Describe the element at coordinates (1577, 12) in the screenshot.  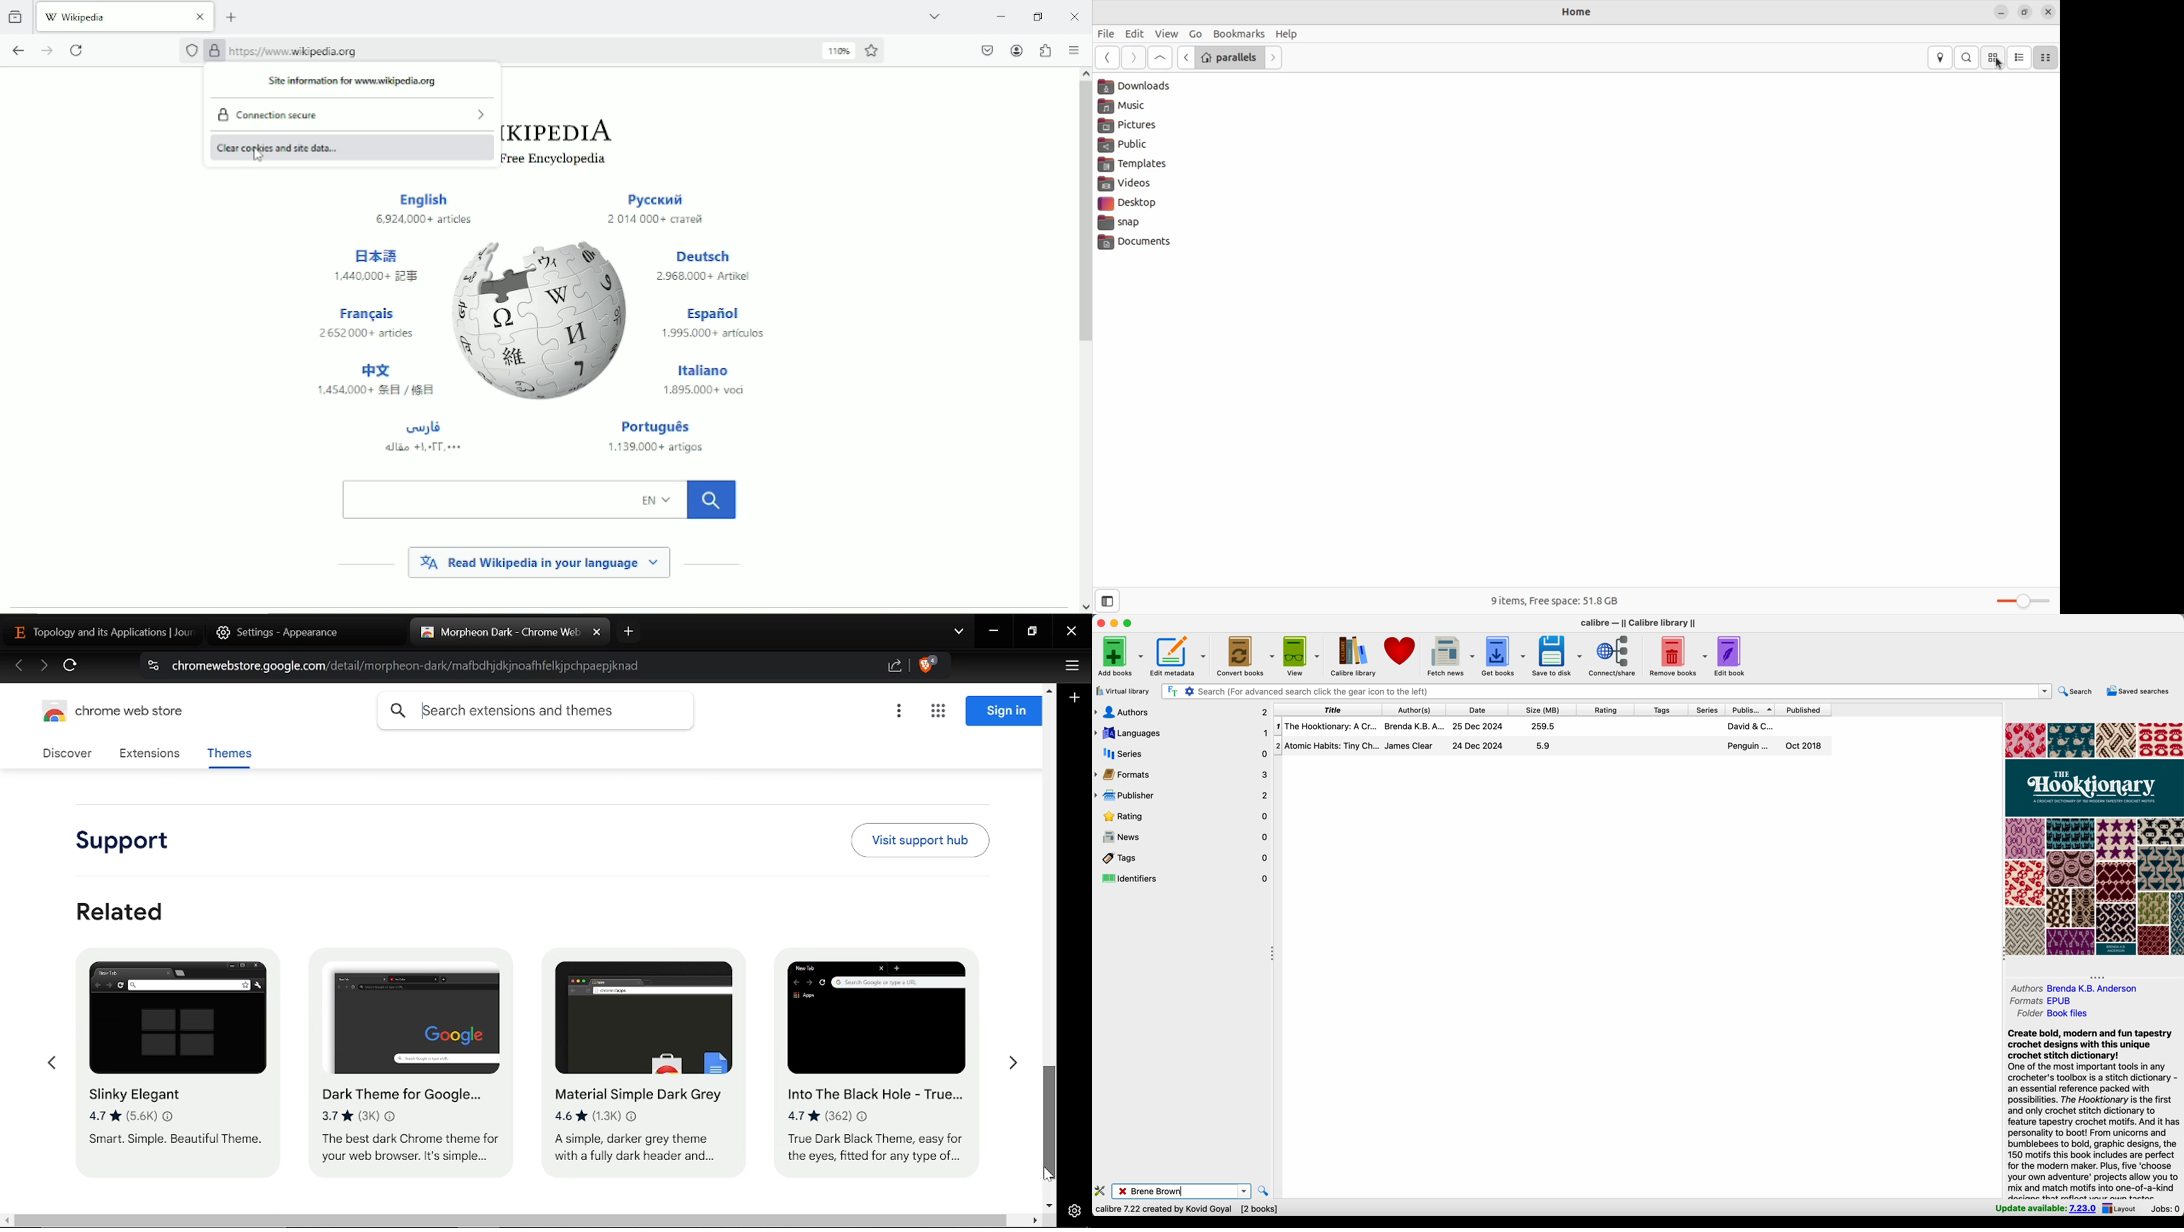
I see `Home` at that location.